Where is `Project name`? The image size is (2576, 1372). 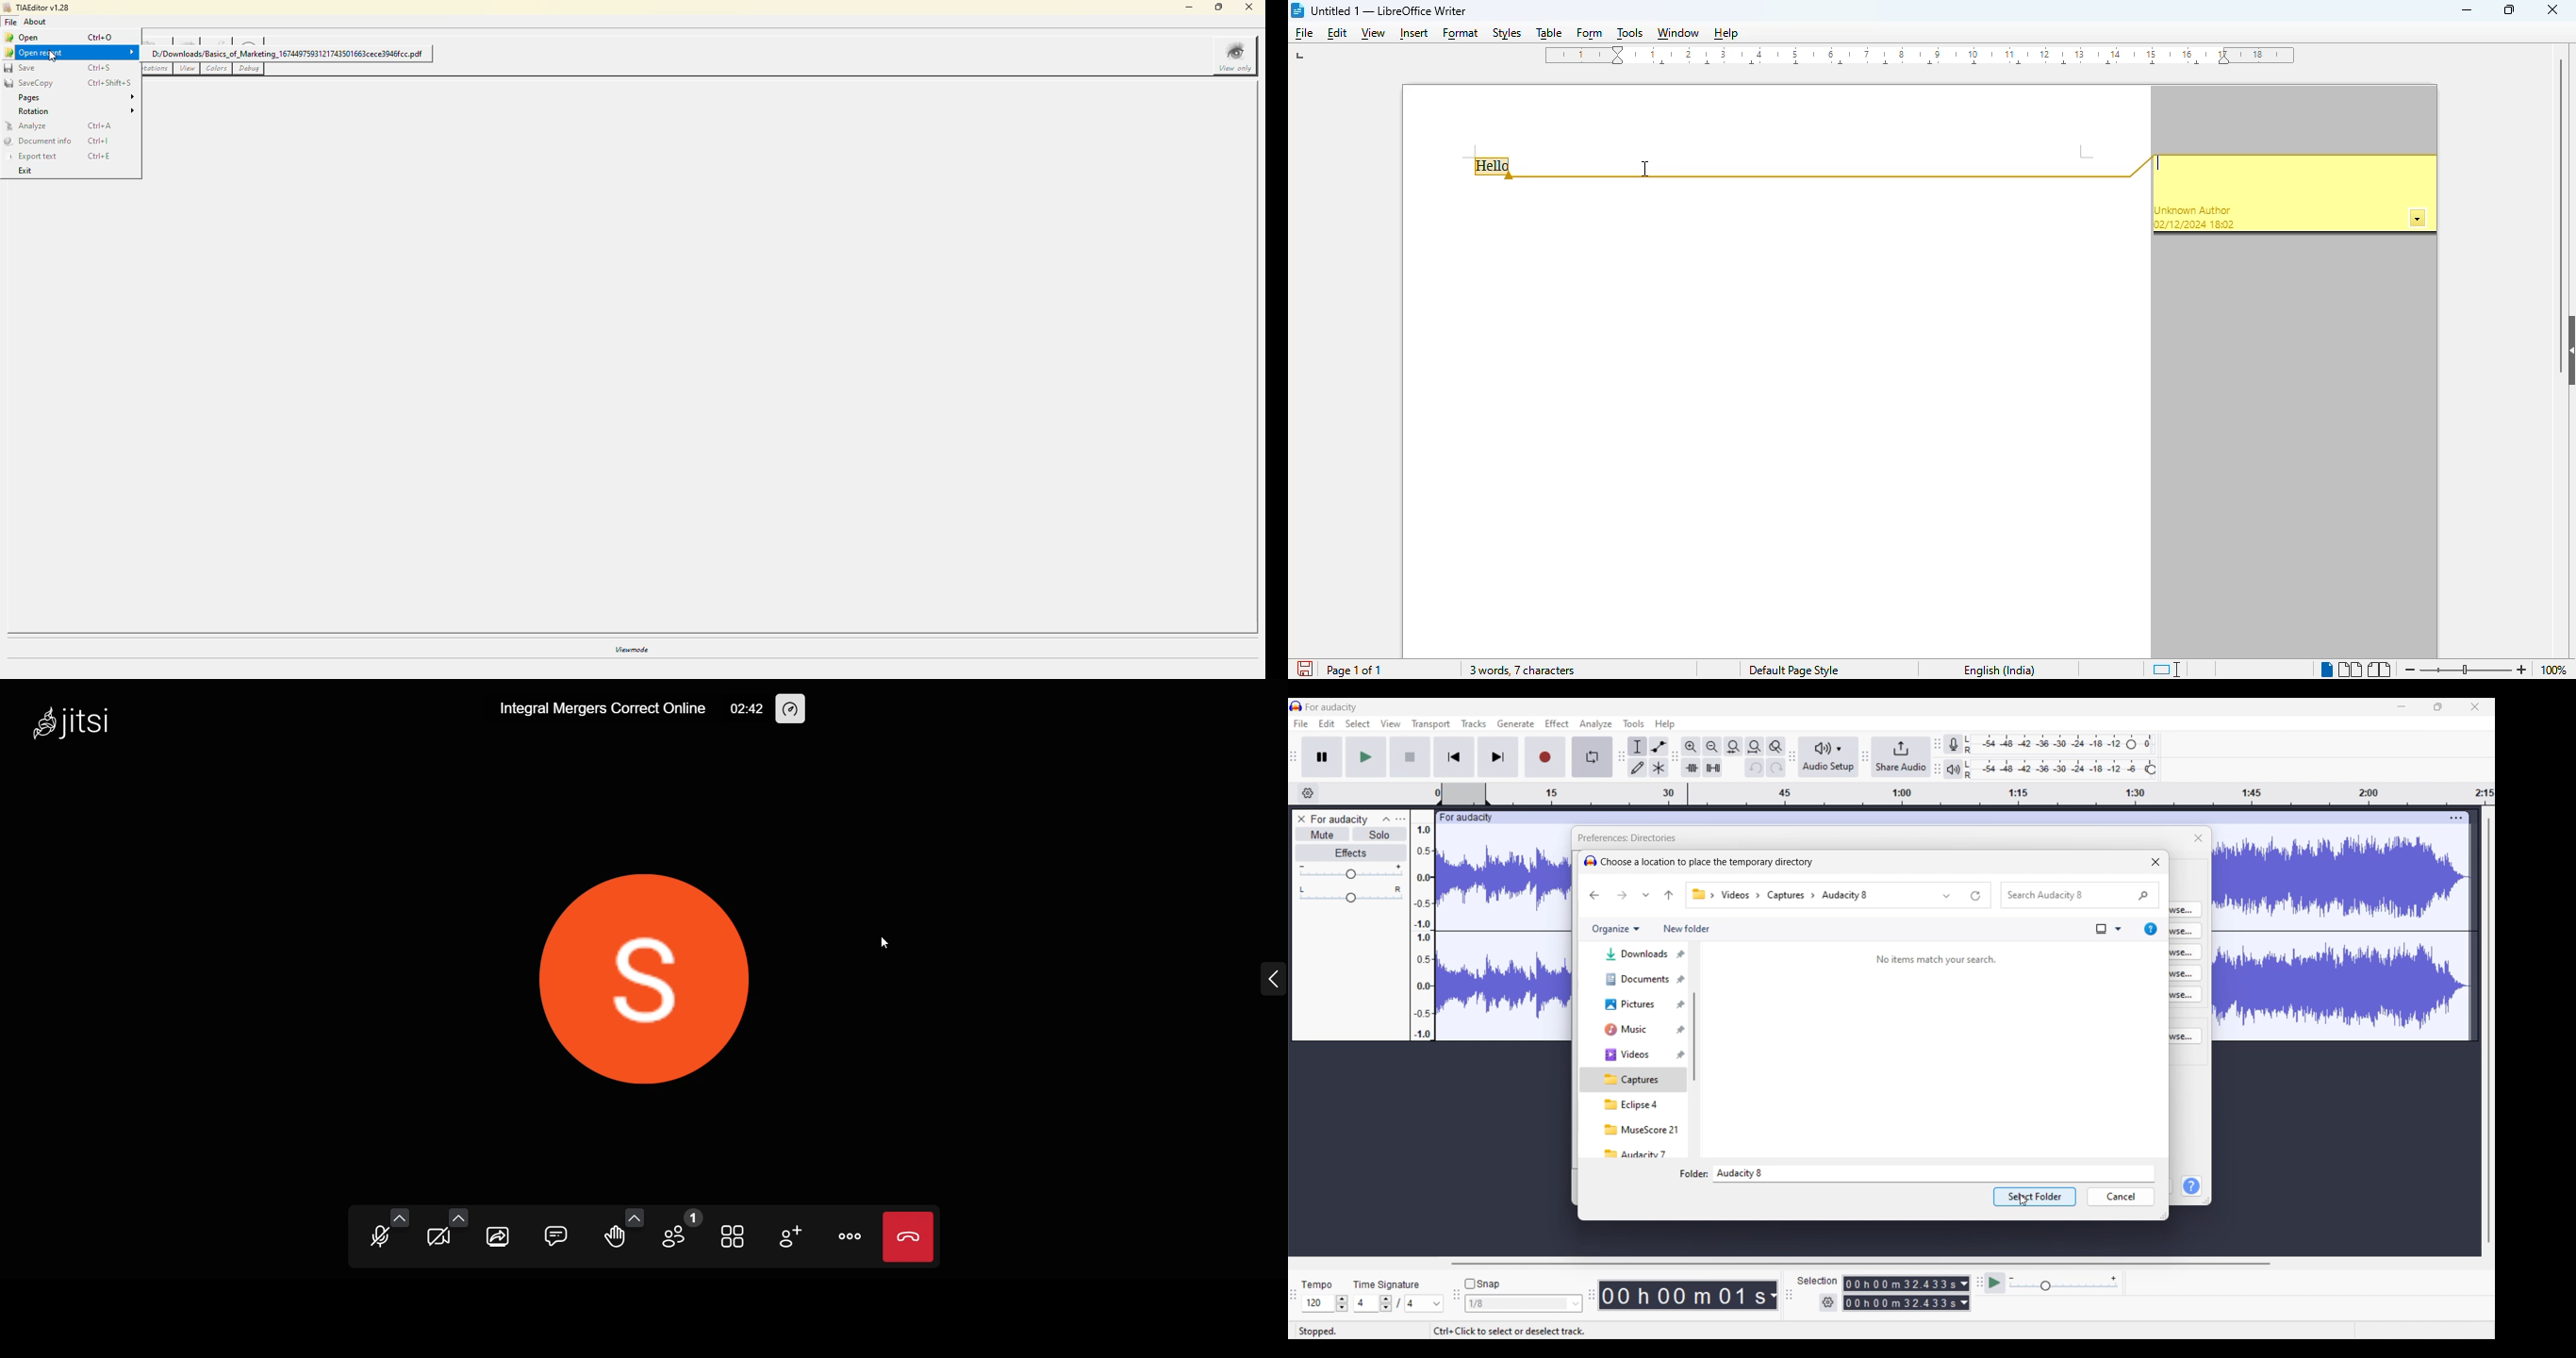 Project name is located at coordinates (1465, 818).